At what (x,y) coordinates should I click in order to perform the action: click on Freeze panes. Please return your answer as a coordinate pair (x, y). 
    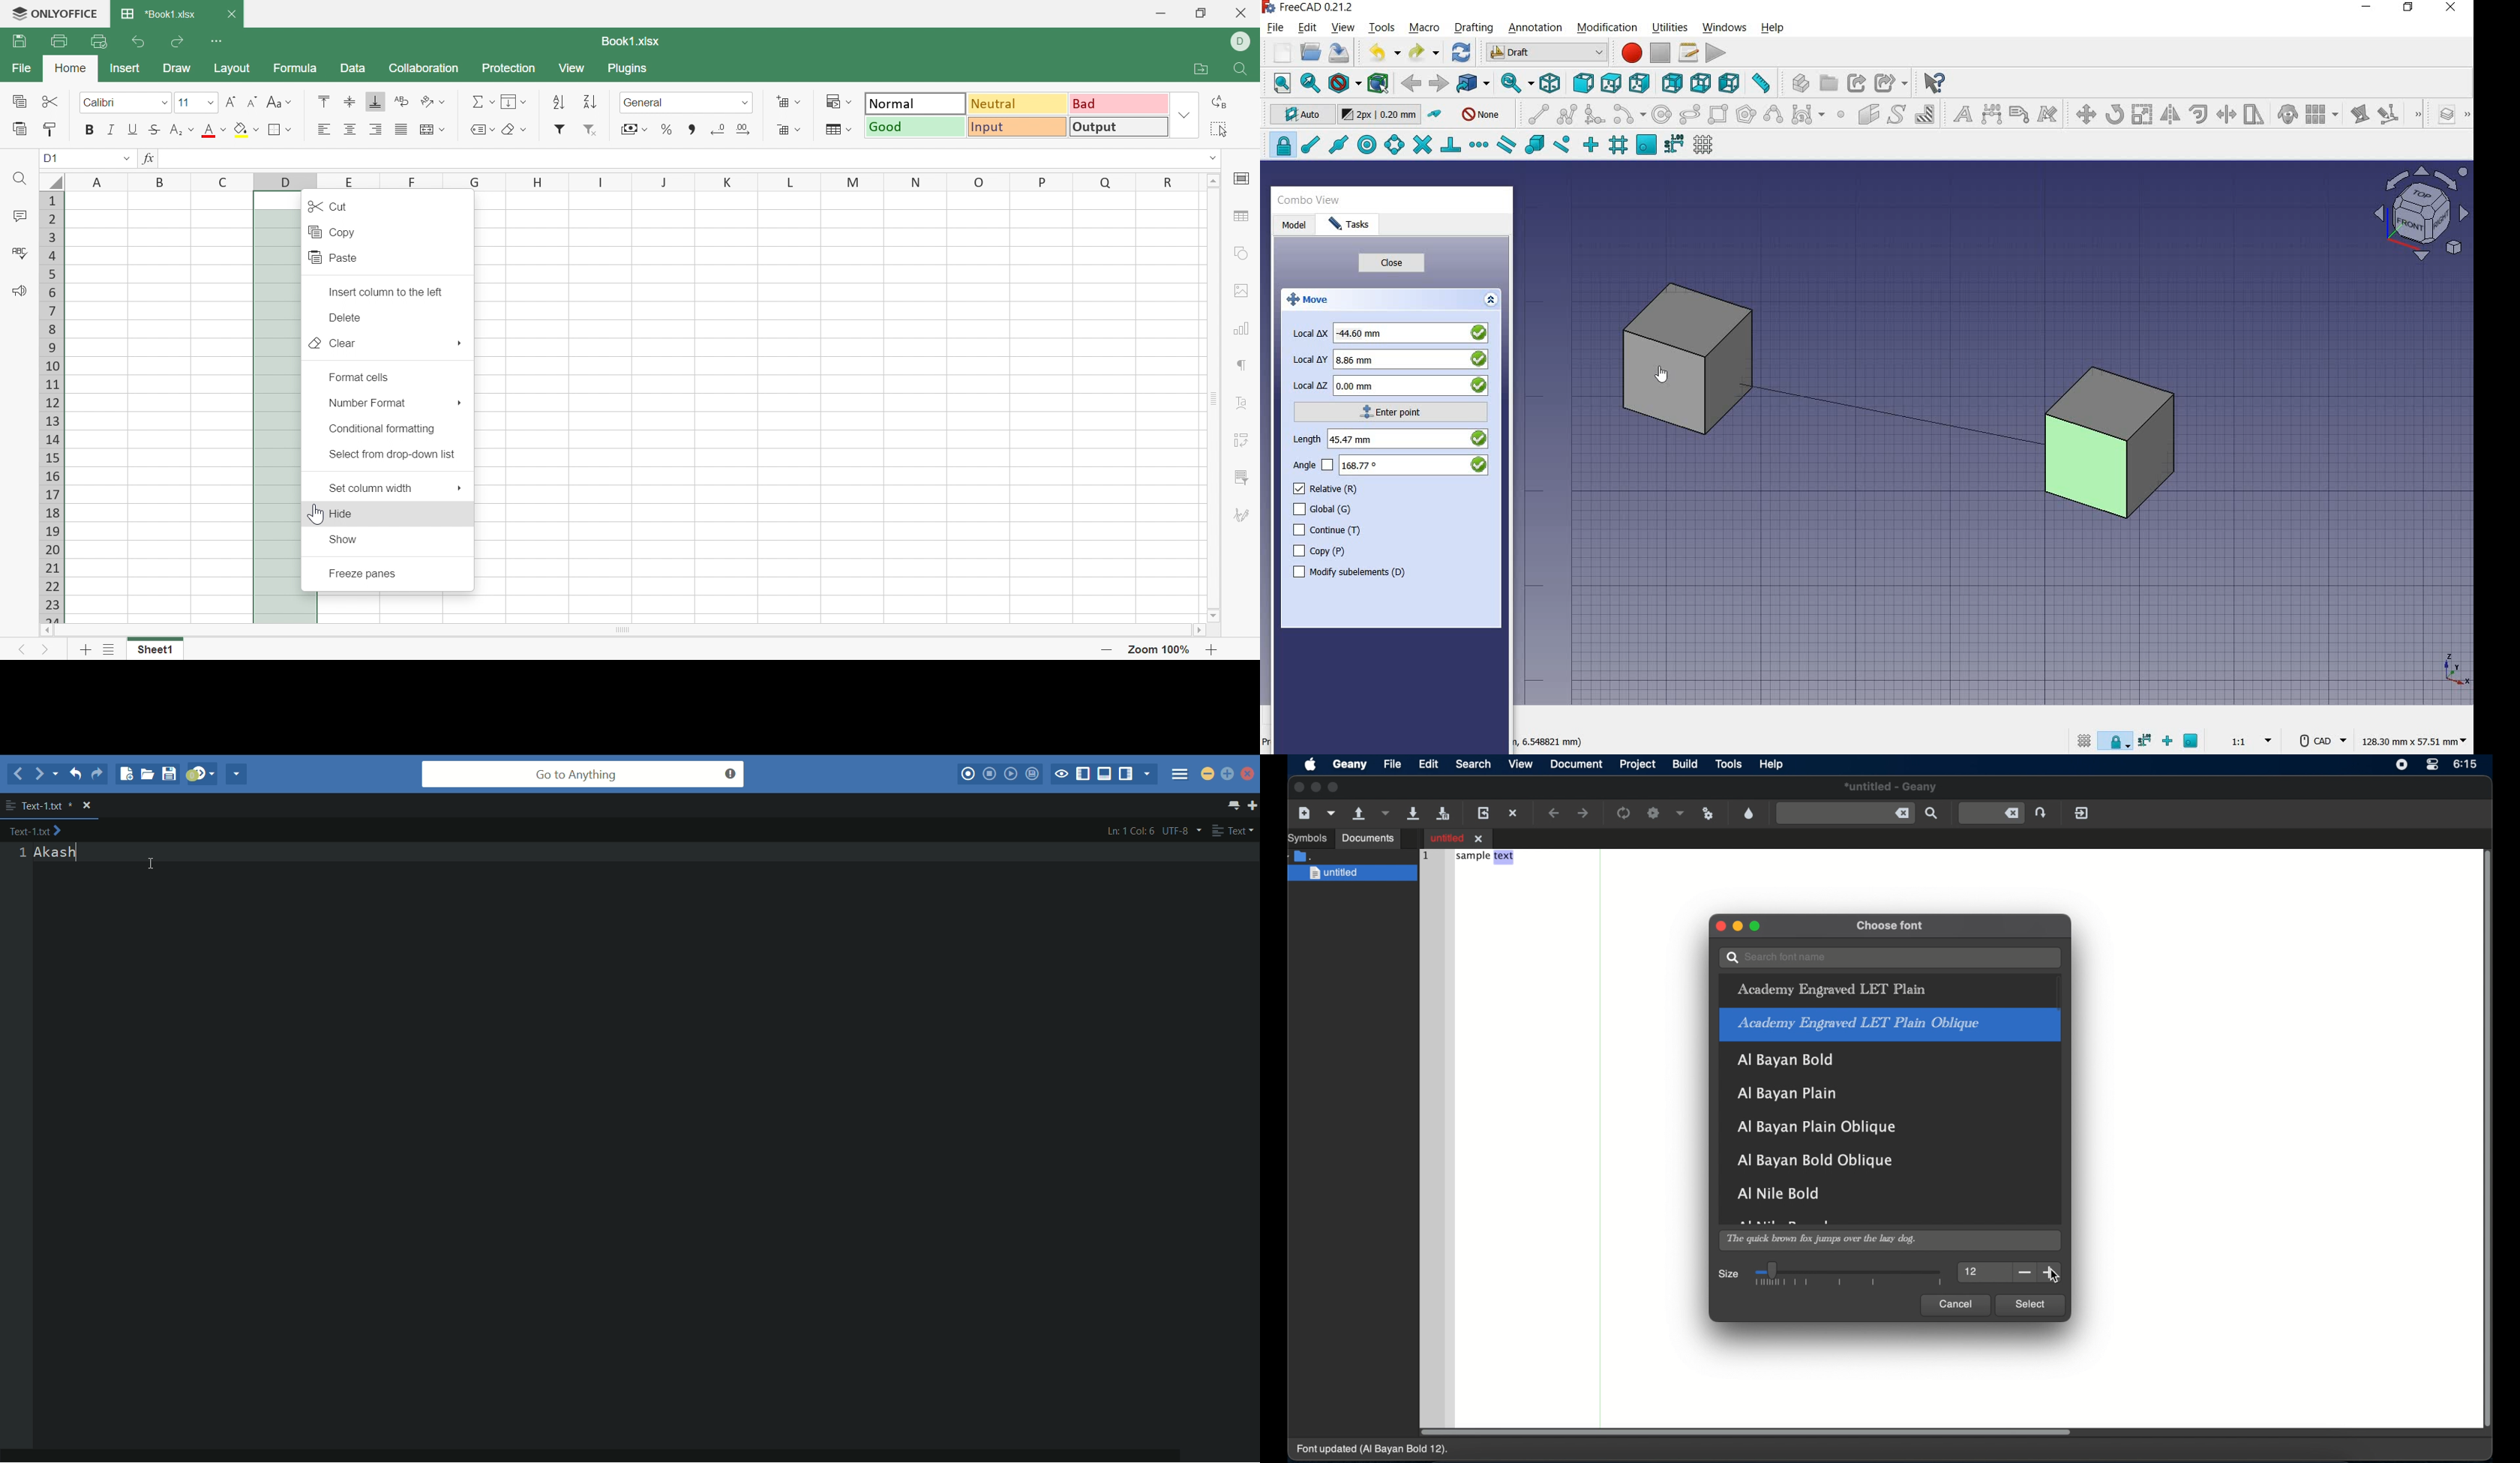
    Looking at the image, I should click on (364, 573).